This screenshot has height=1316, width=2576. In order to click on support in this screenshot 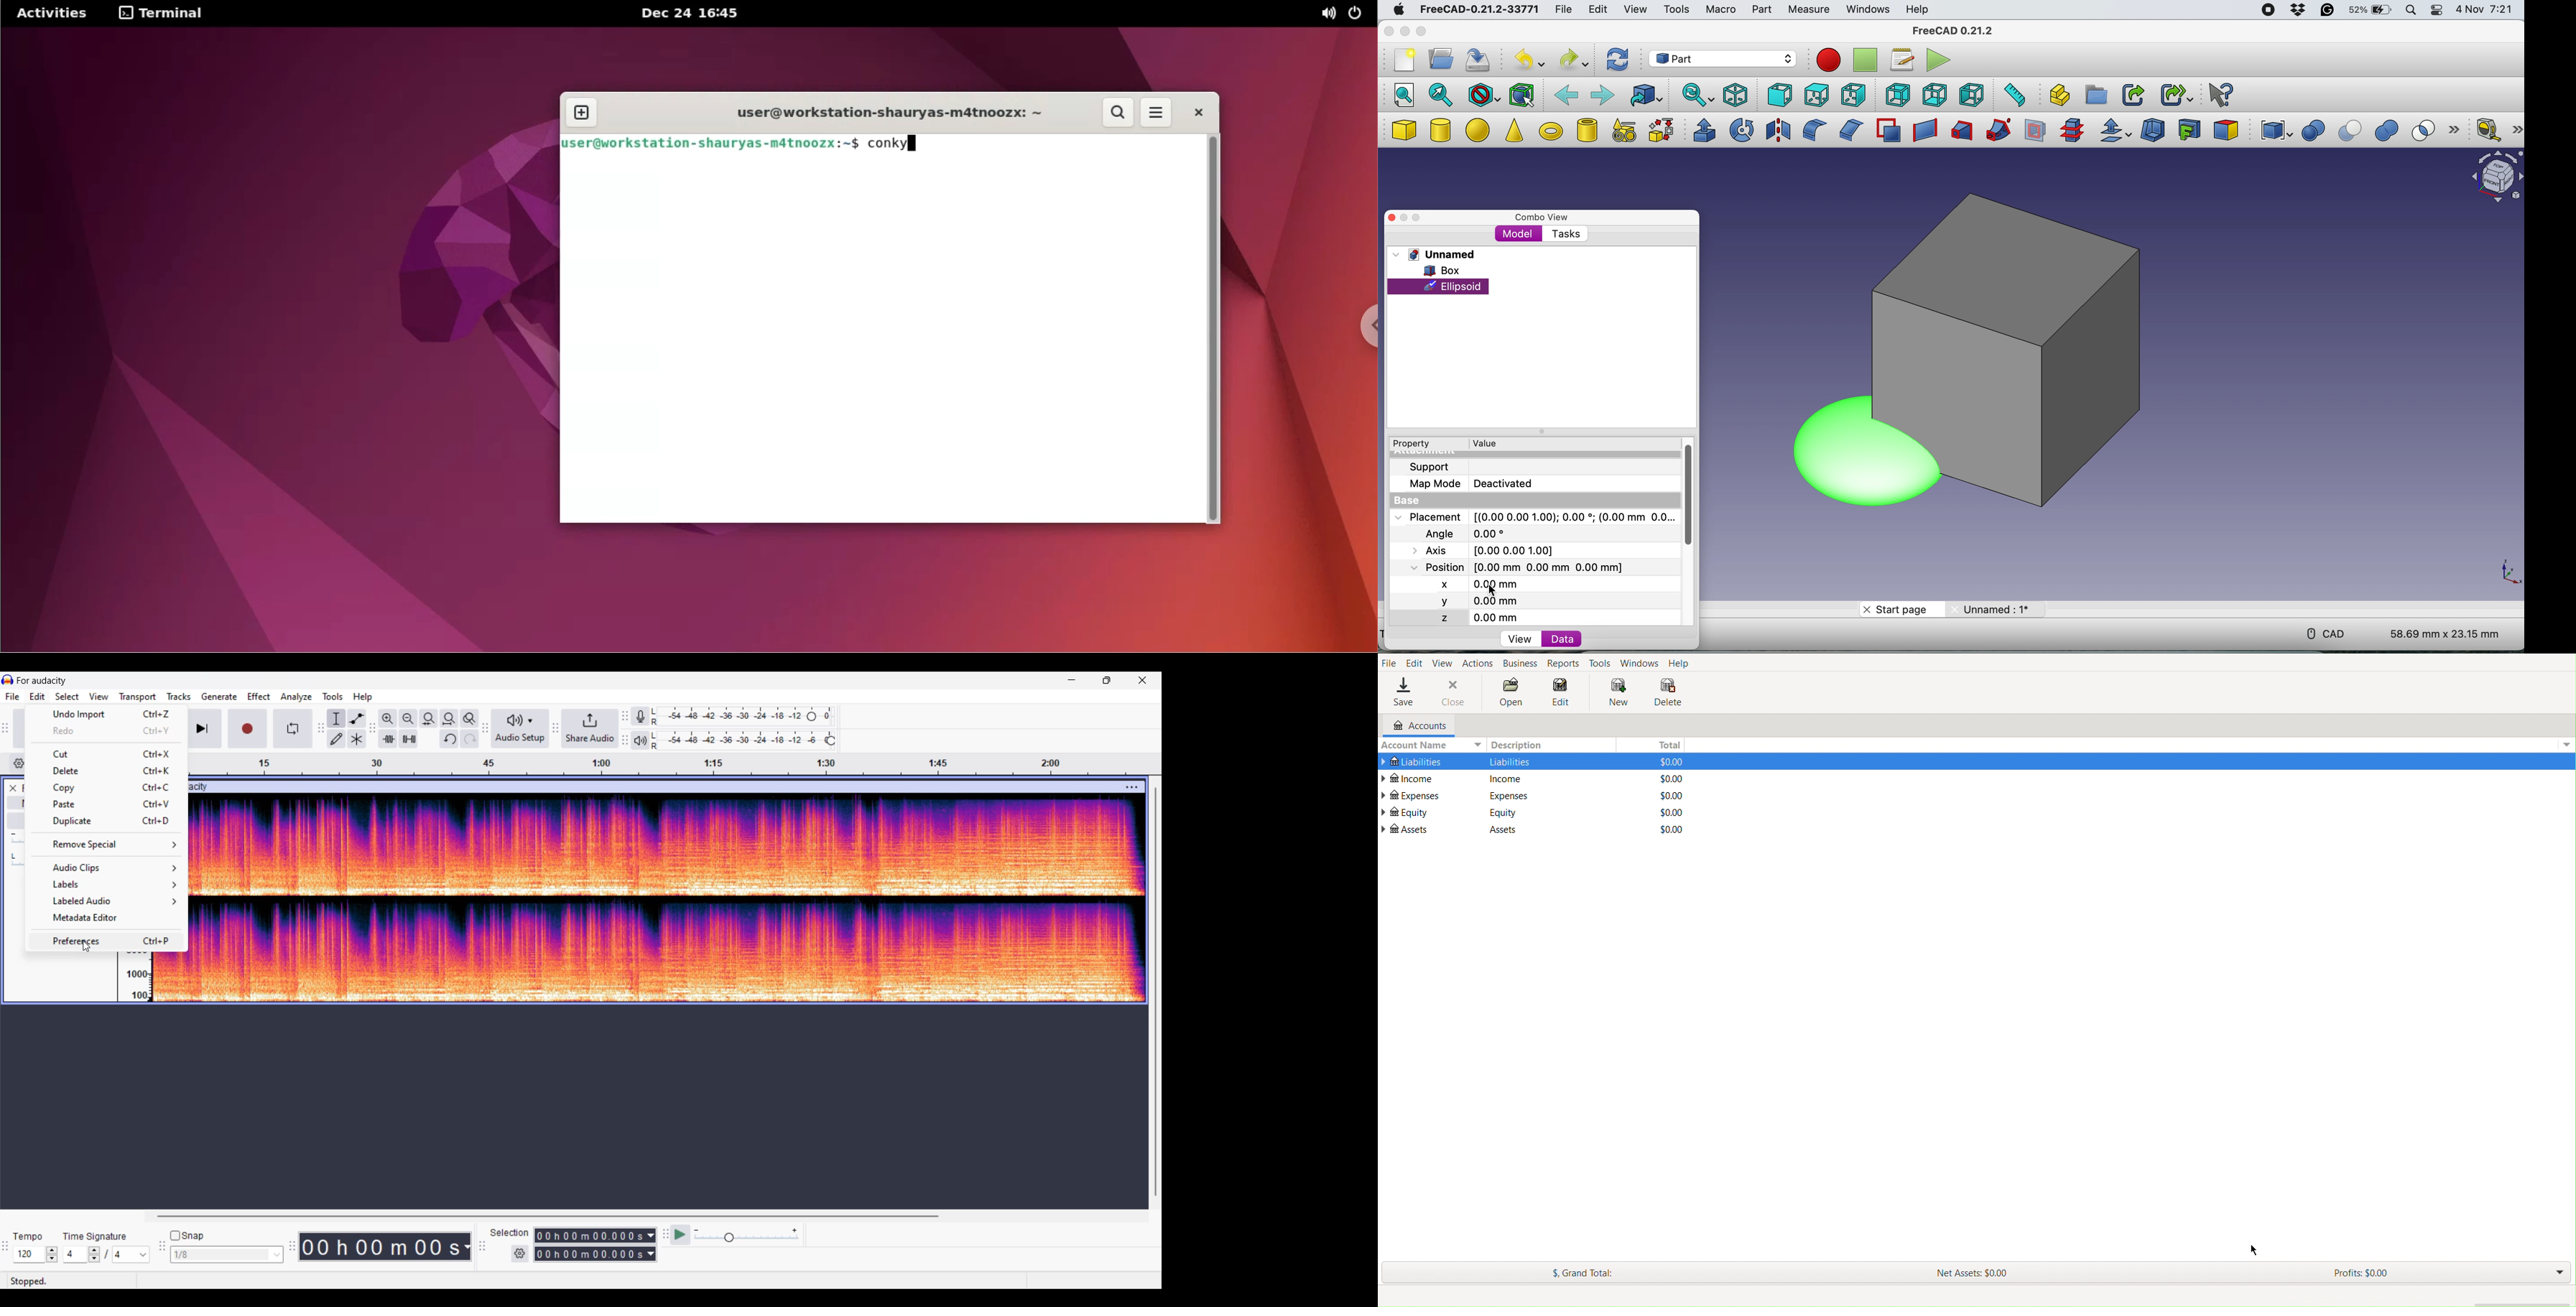, I will do `click(1427, 467)`.